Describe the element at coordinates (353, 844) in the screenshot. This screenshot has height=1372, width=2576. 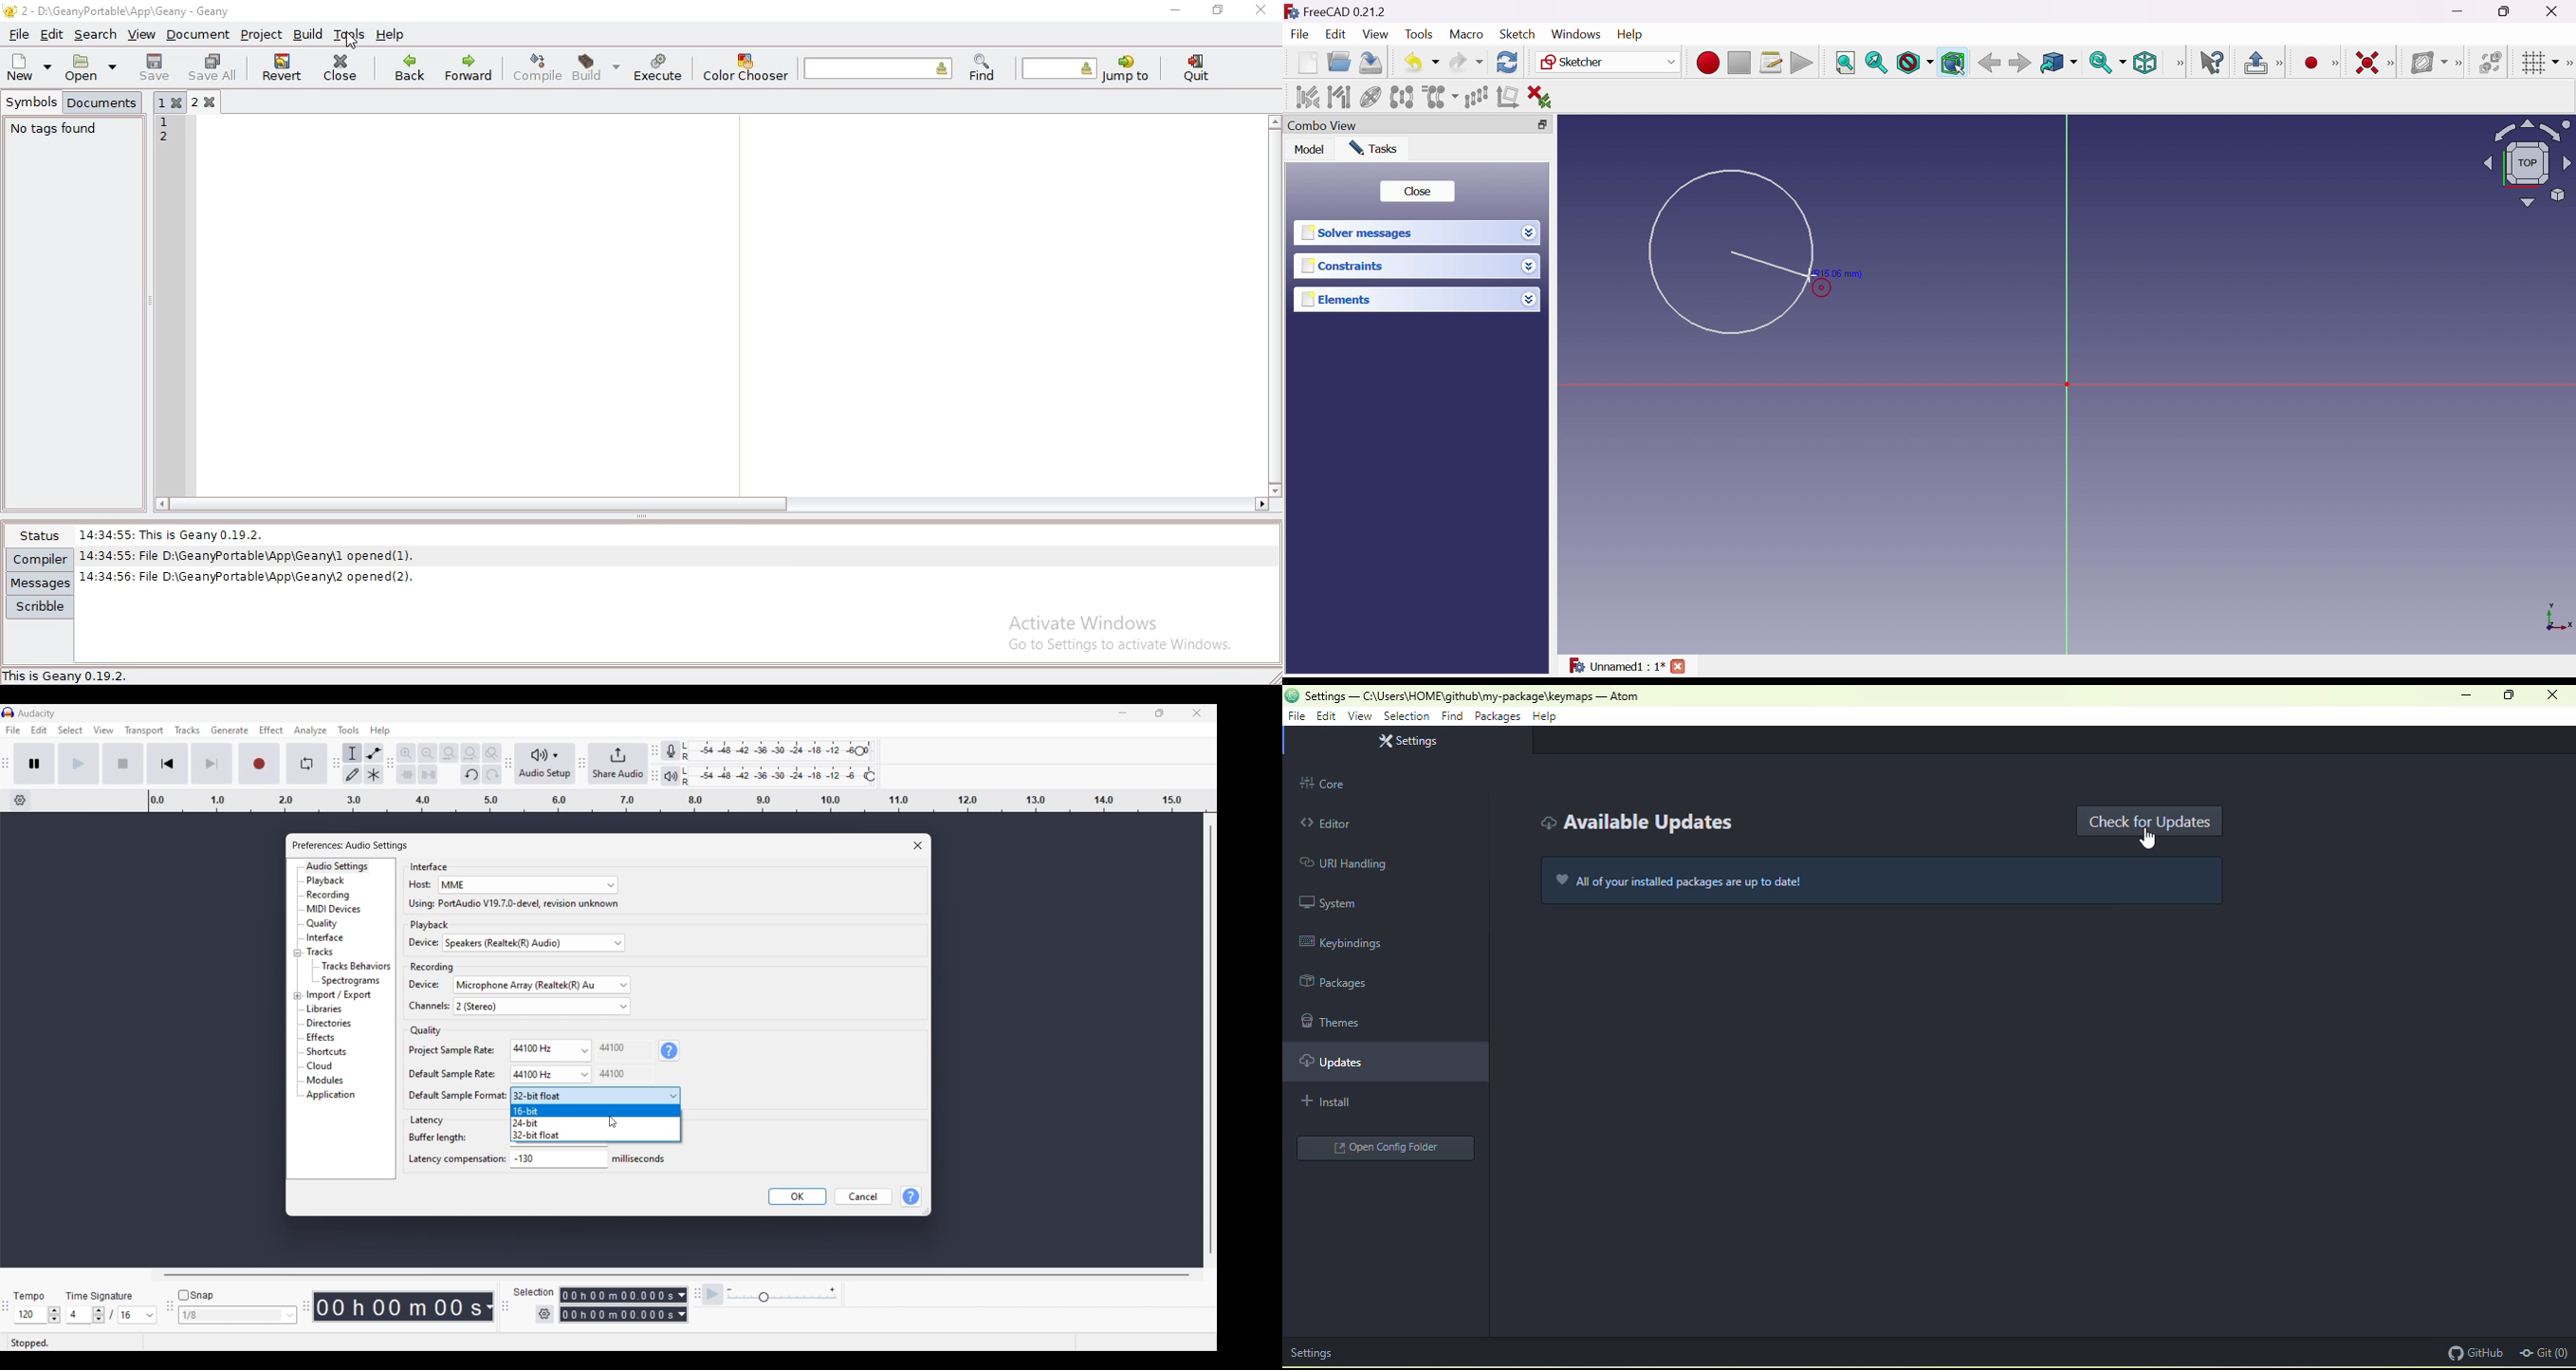
I see `[ll Preferences: Audio Settings` at that location.